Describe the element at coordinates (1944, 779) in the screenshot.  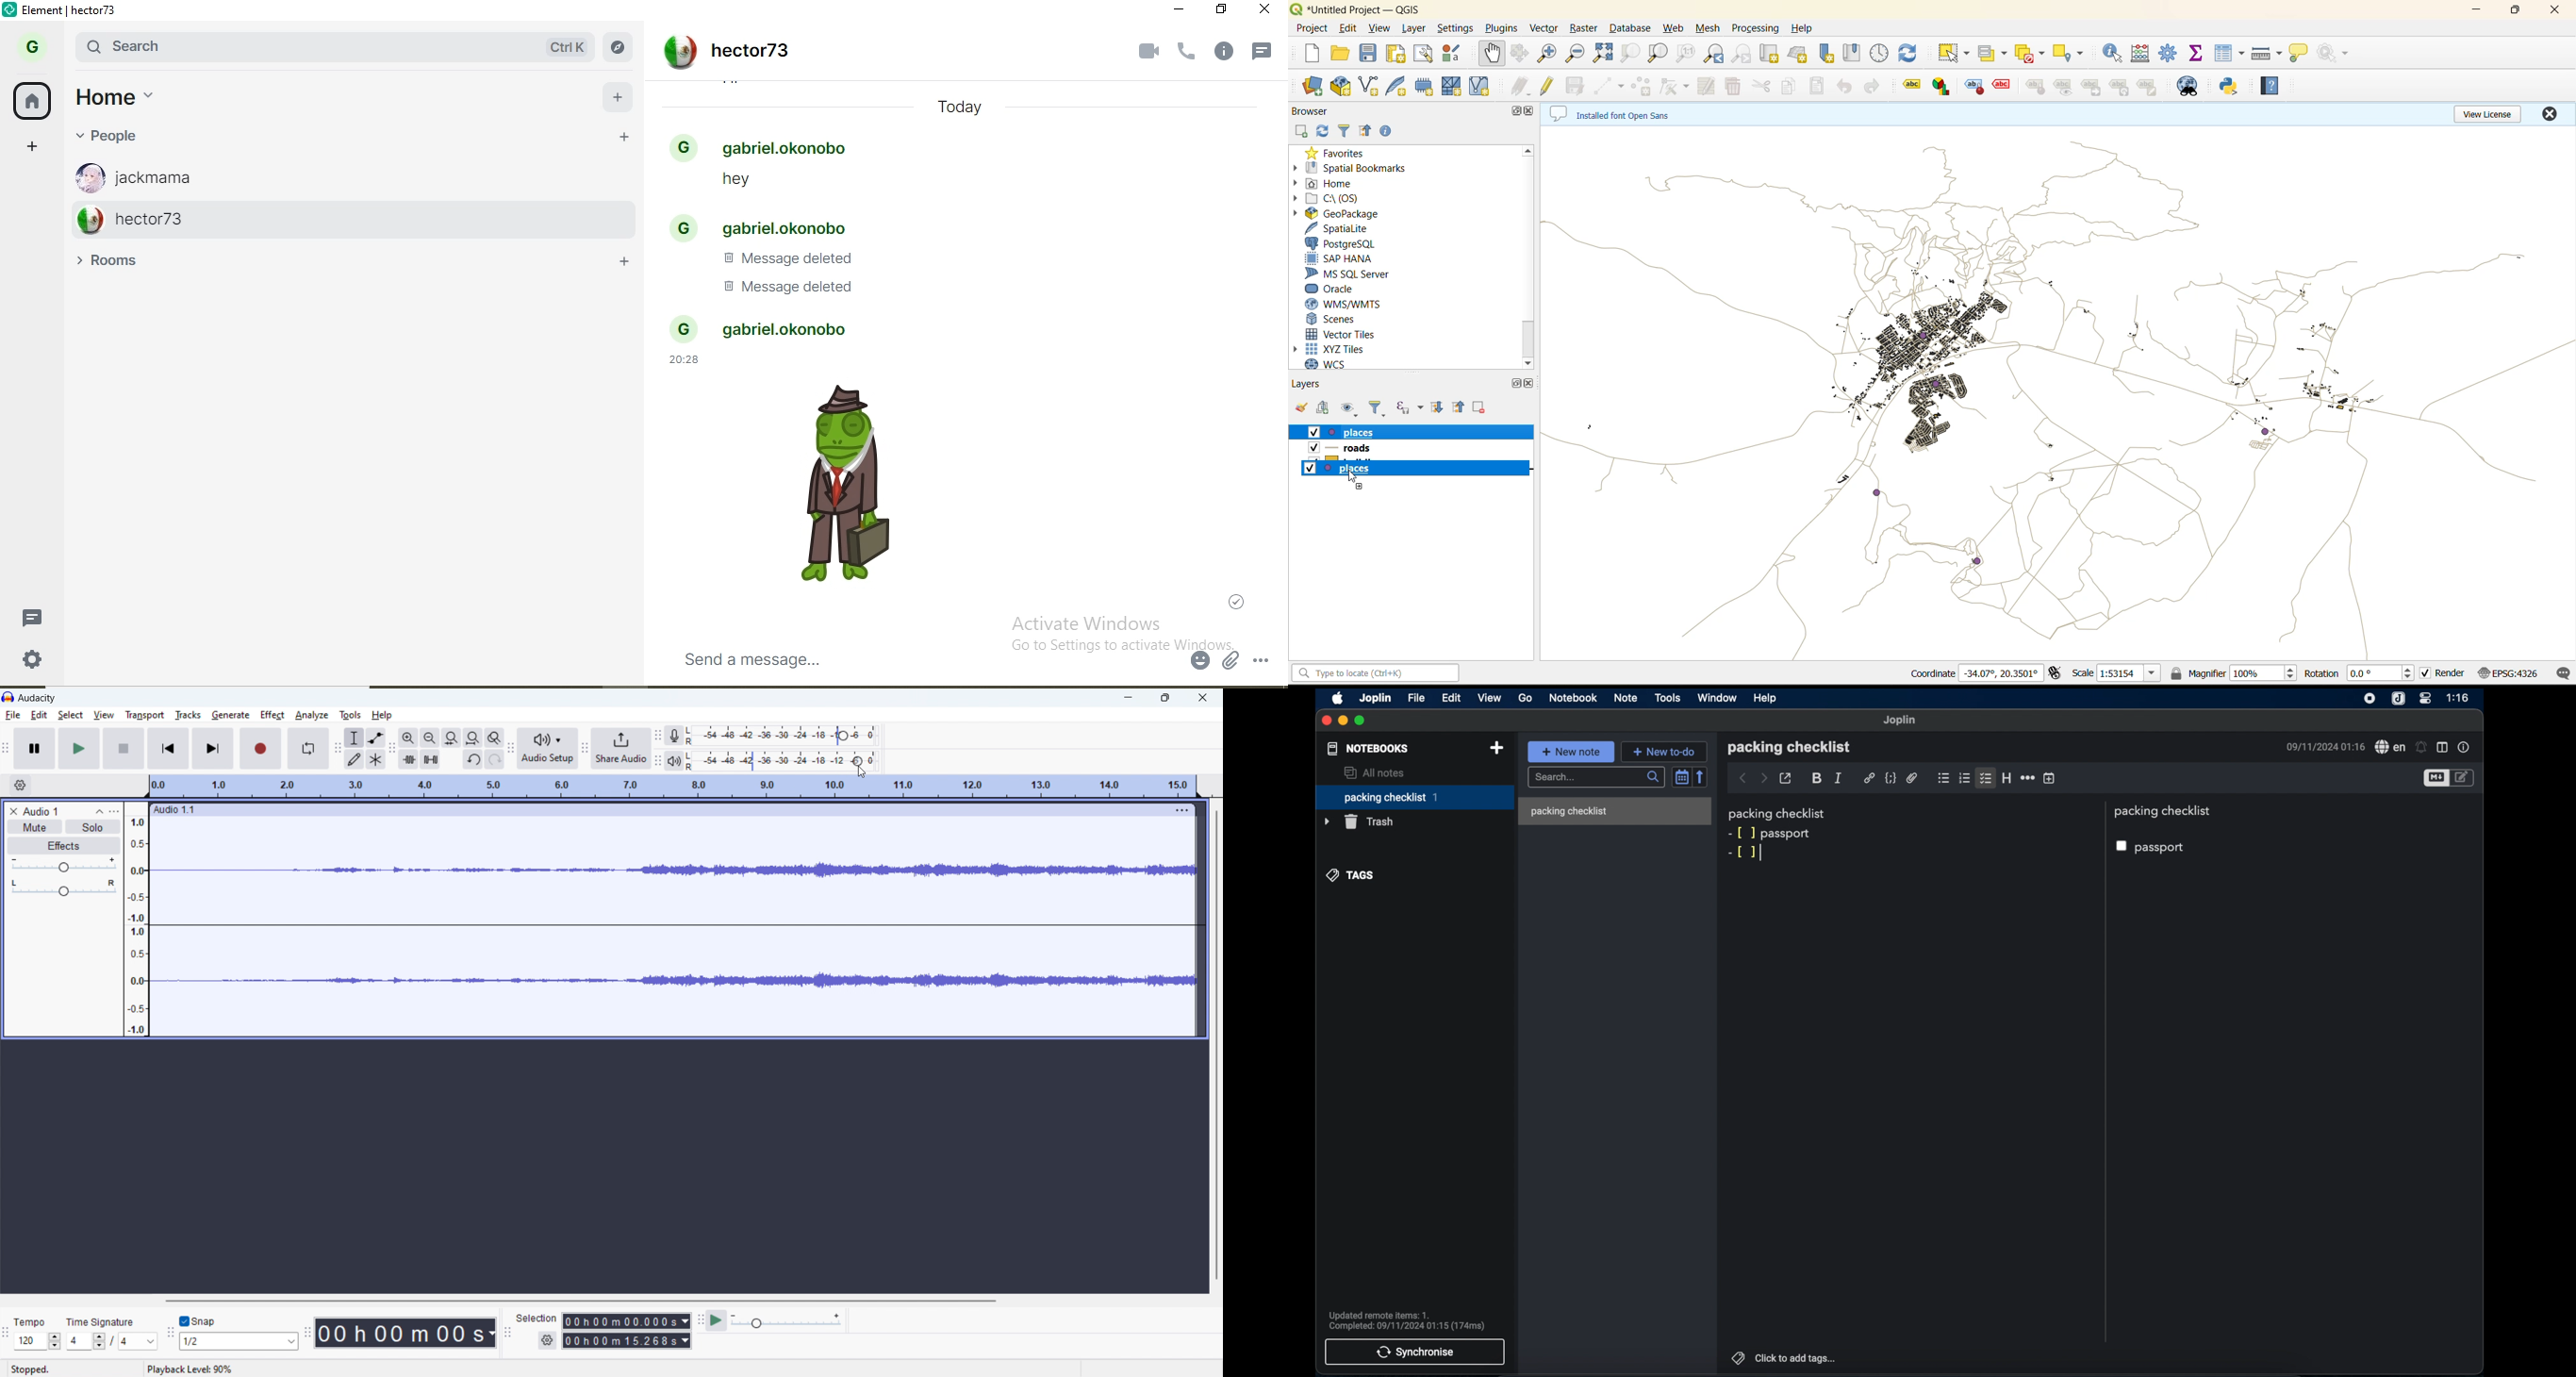
I see `bulleted checklist` at that location.